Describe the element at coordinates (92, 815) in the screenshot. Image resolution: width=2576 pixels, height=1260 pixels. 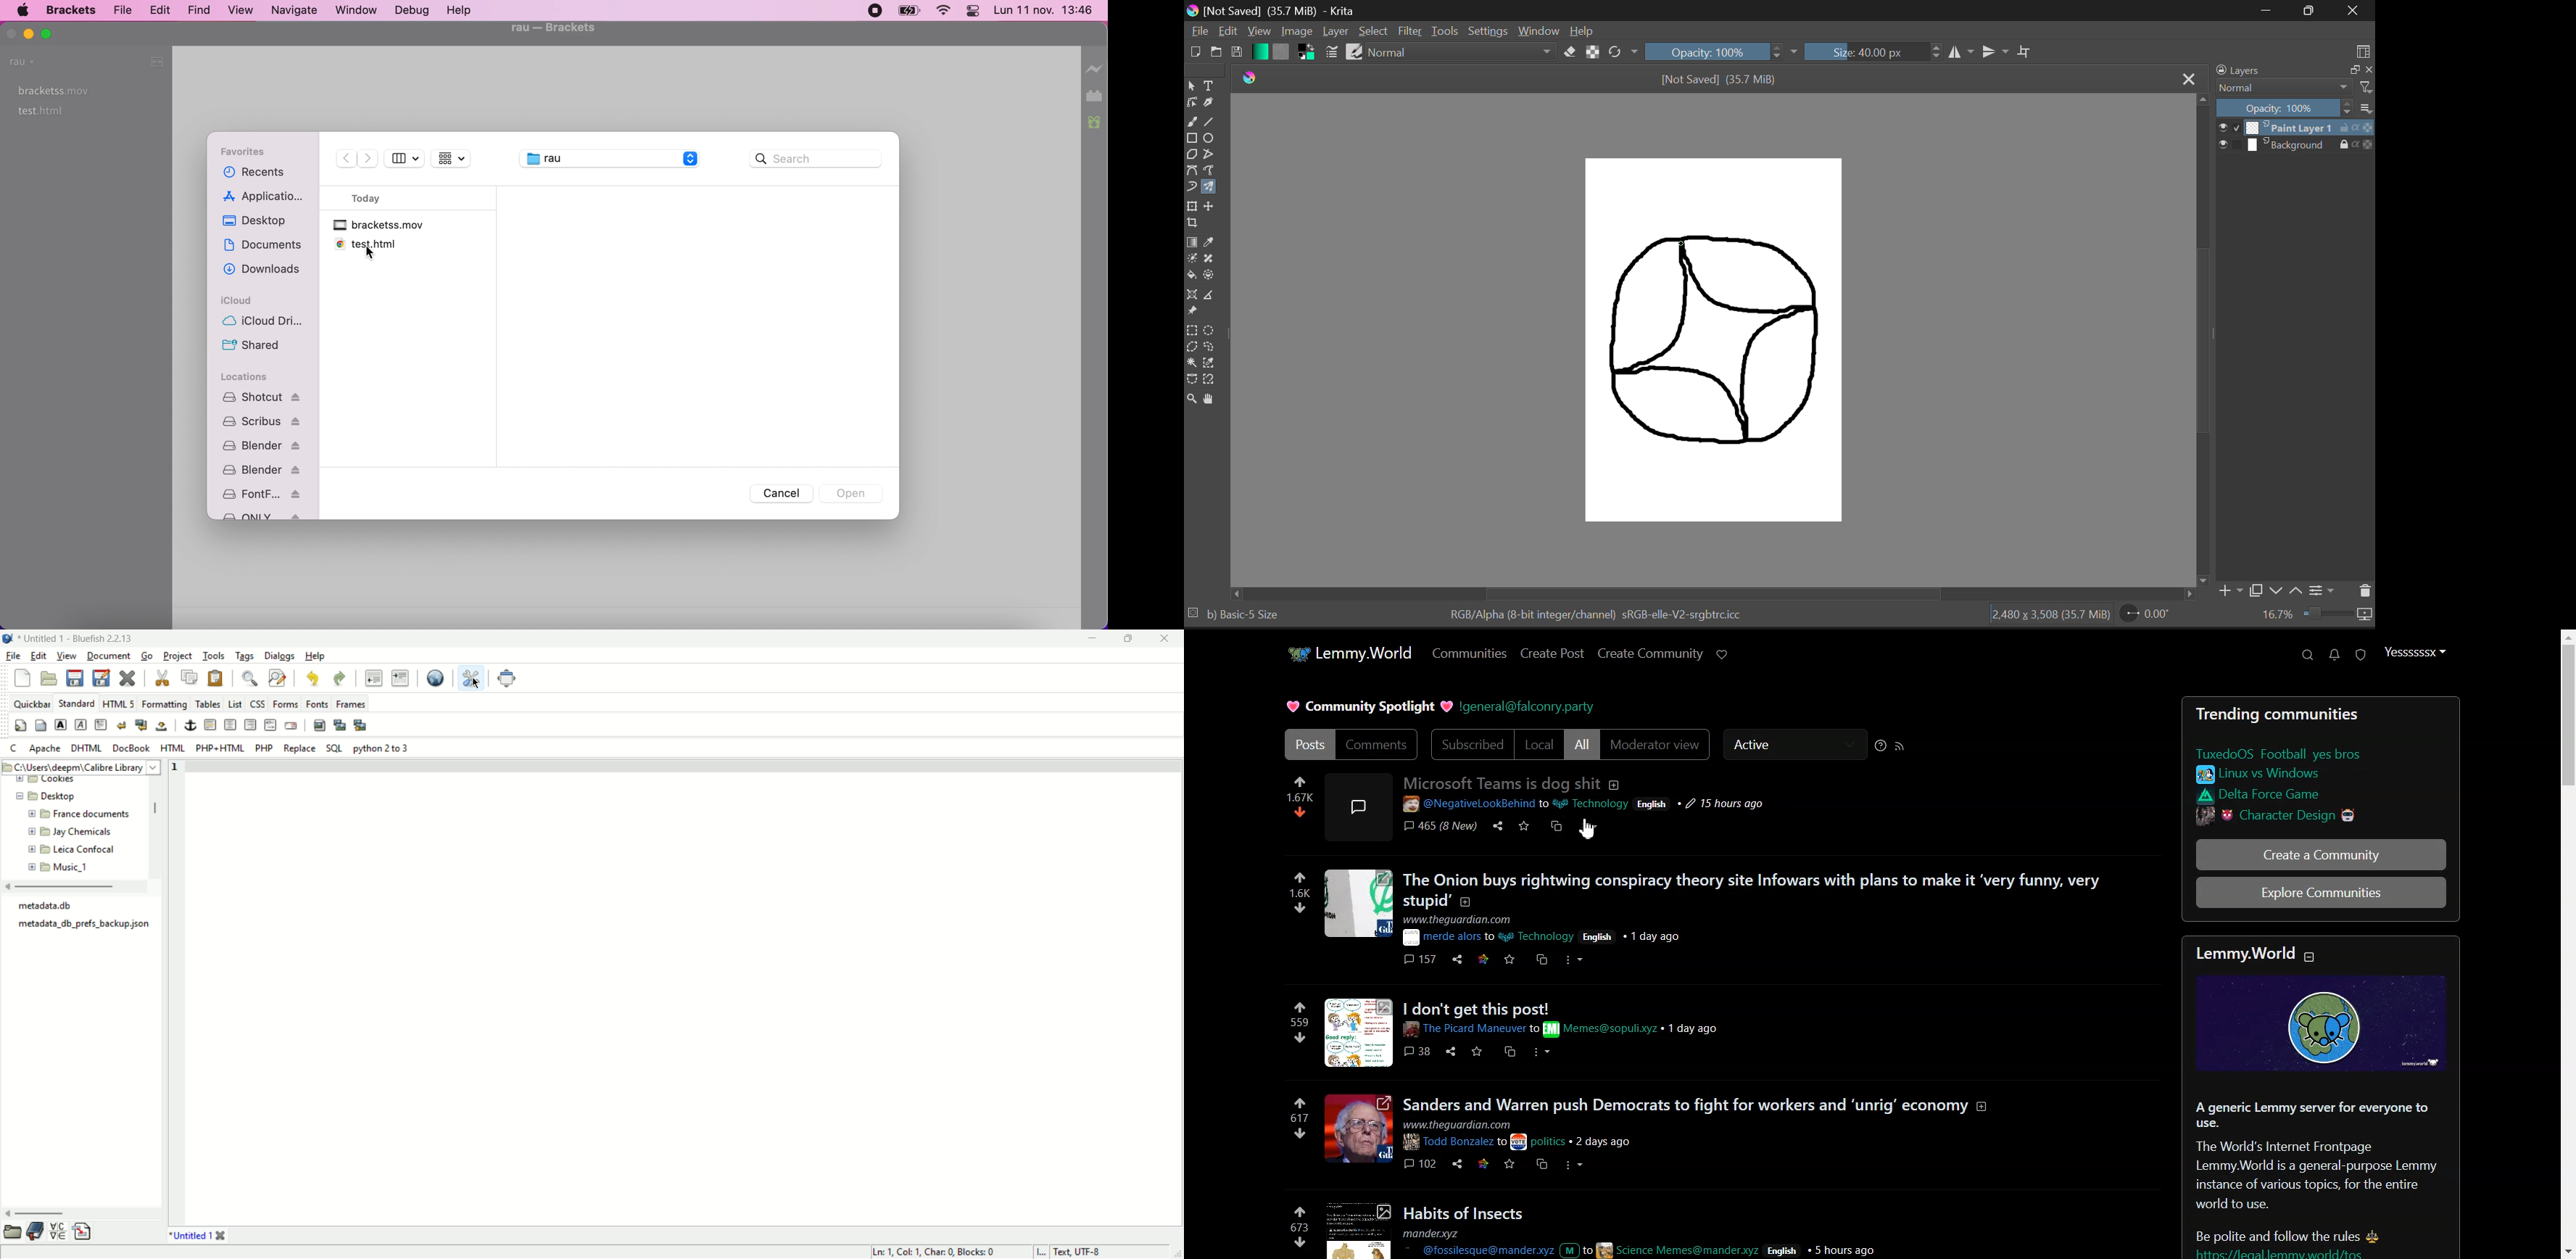
I see `) France documents` at that location.